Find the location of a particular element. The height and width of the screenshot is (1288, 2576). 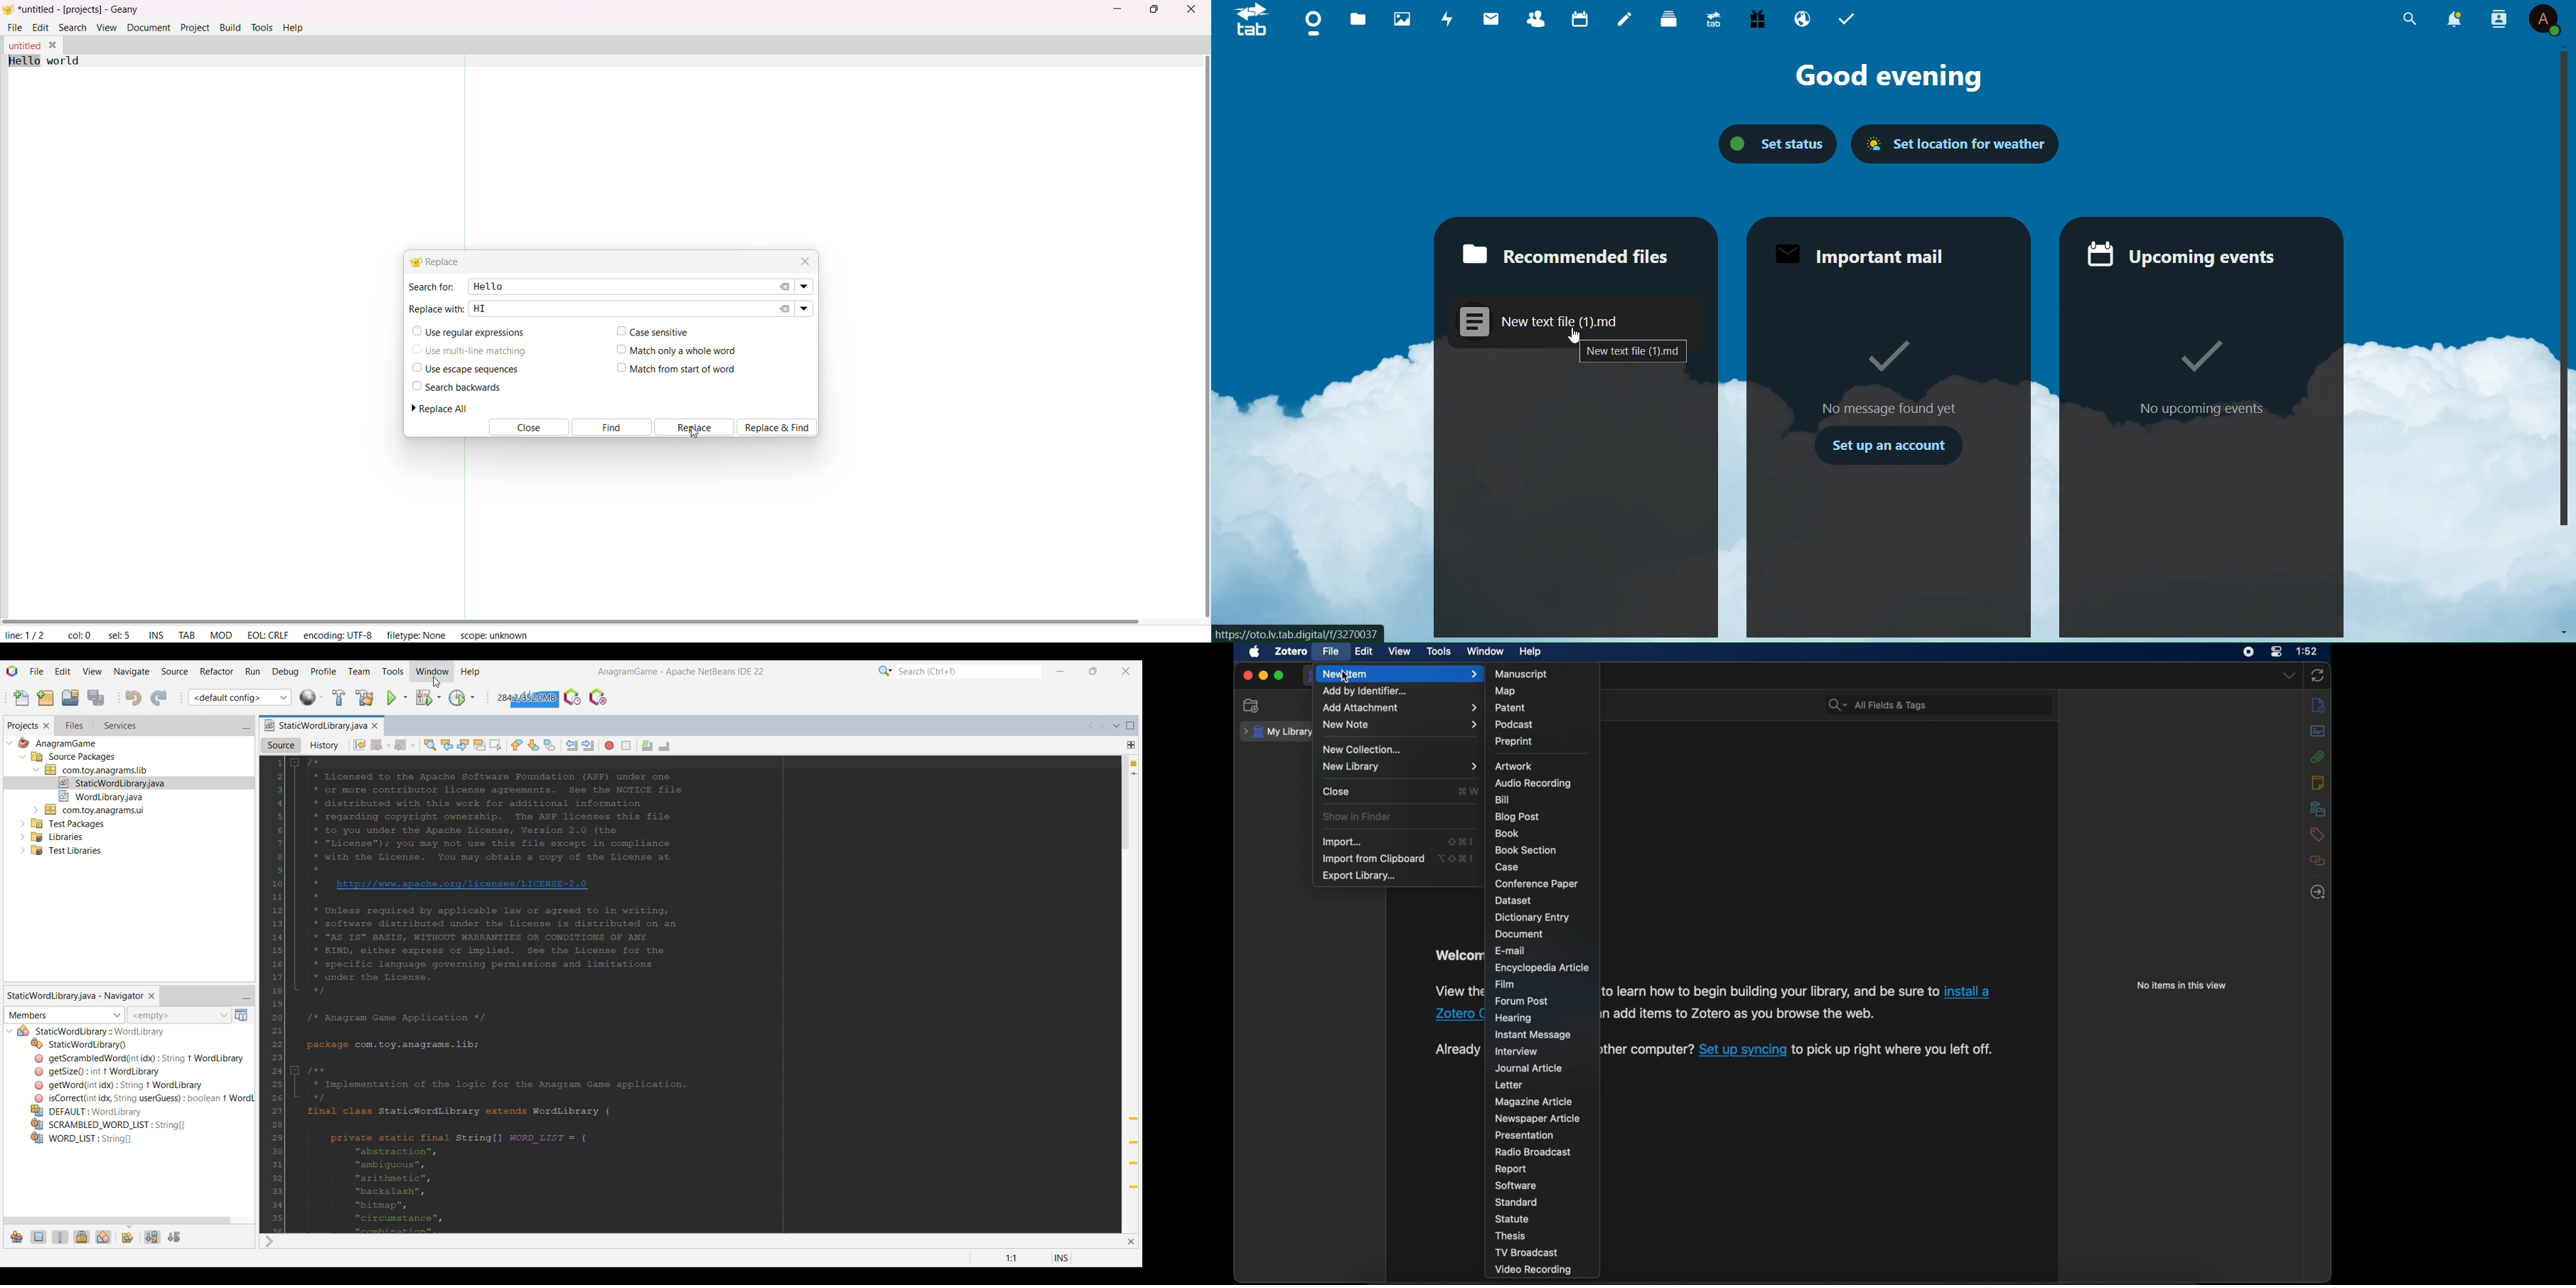

forum post is located at coordinates (1522, 1001).